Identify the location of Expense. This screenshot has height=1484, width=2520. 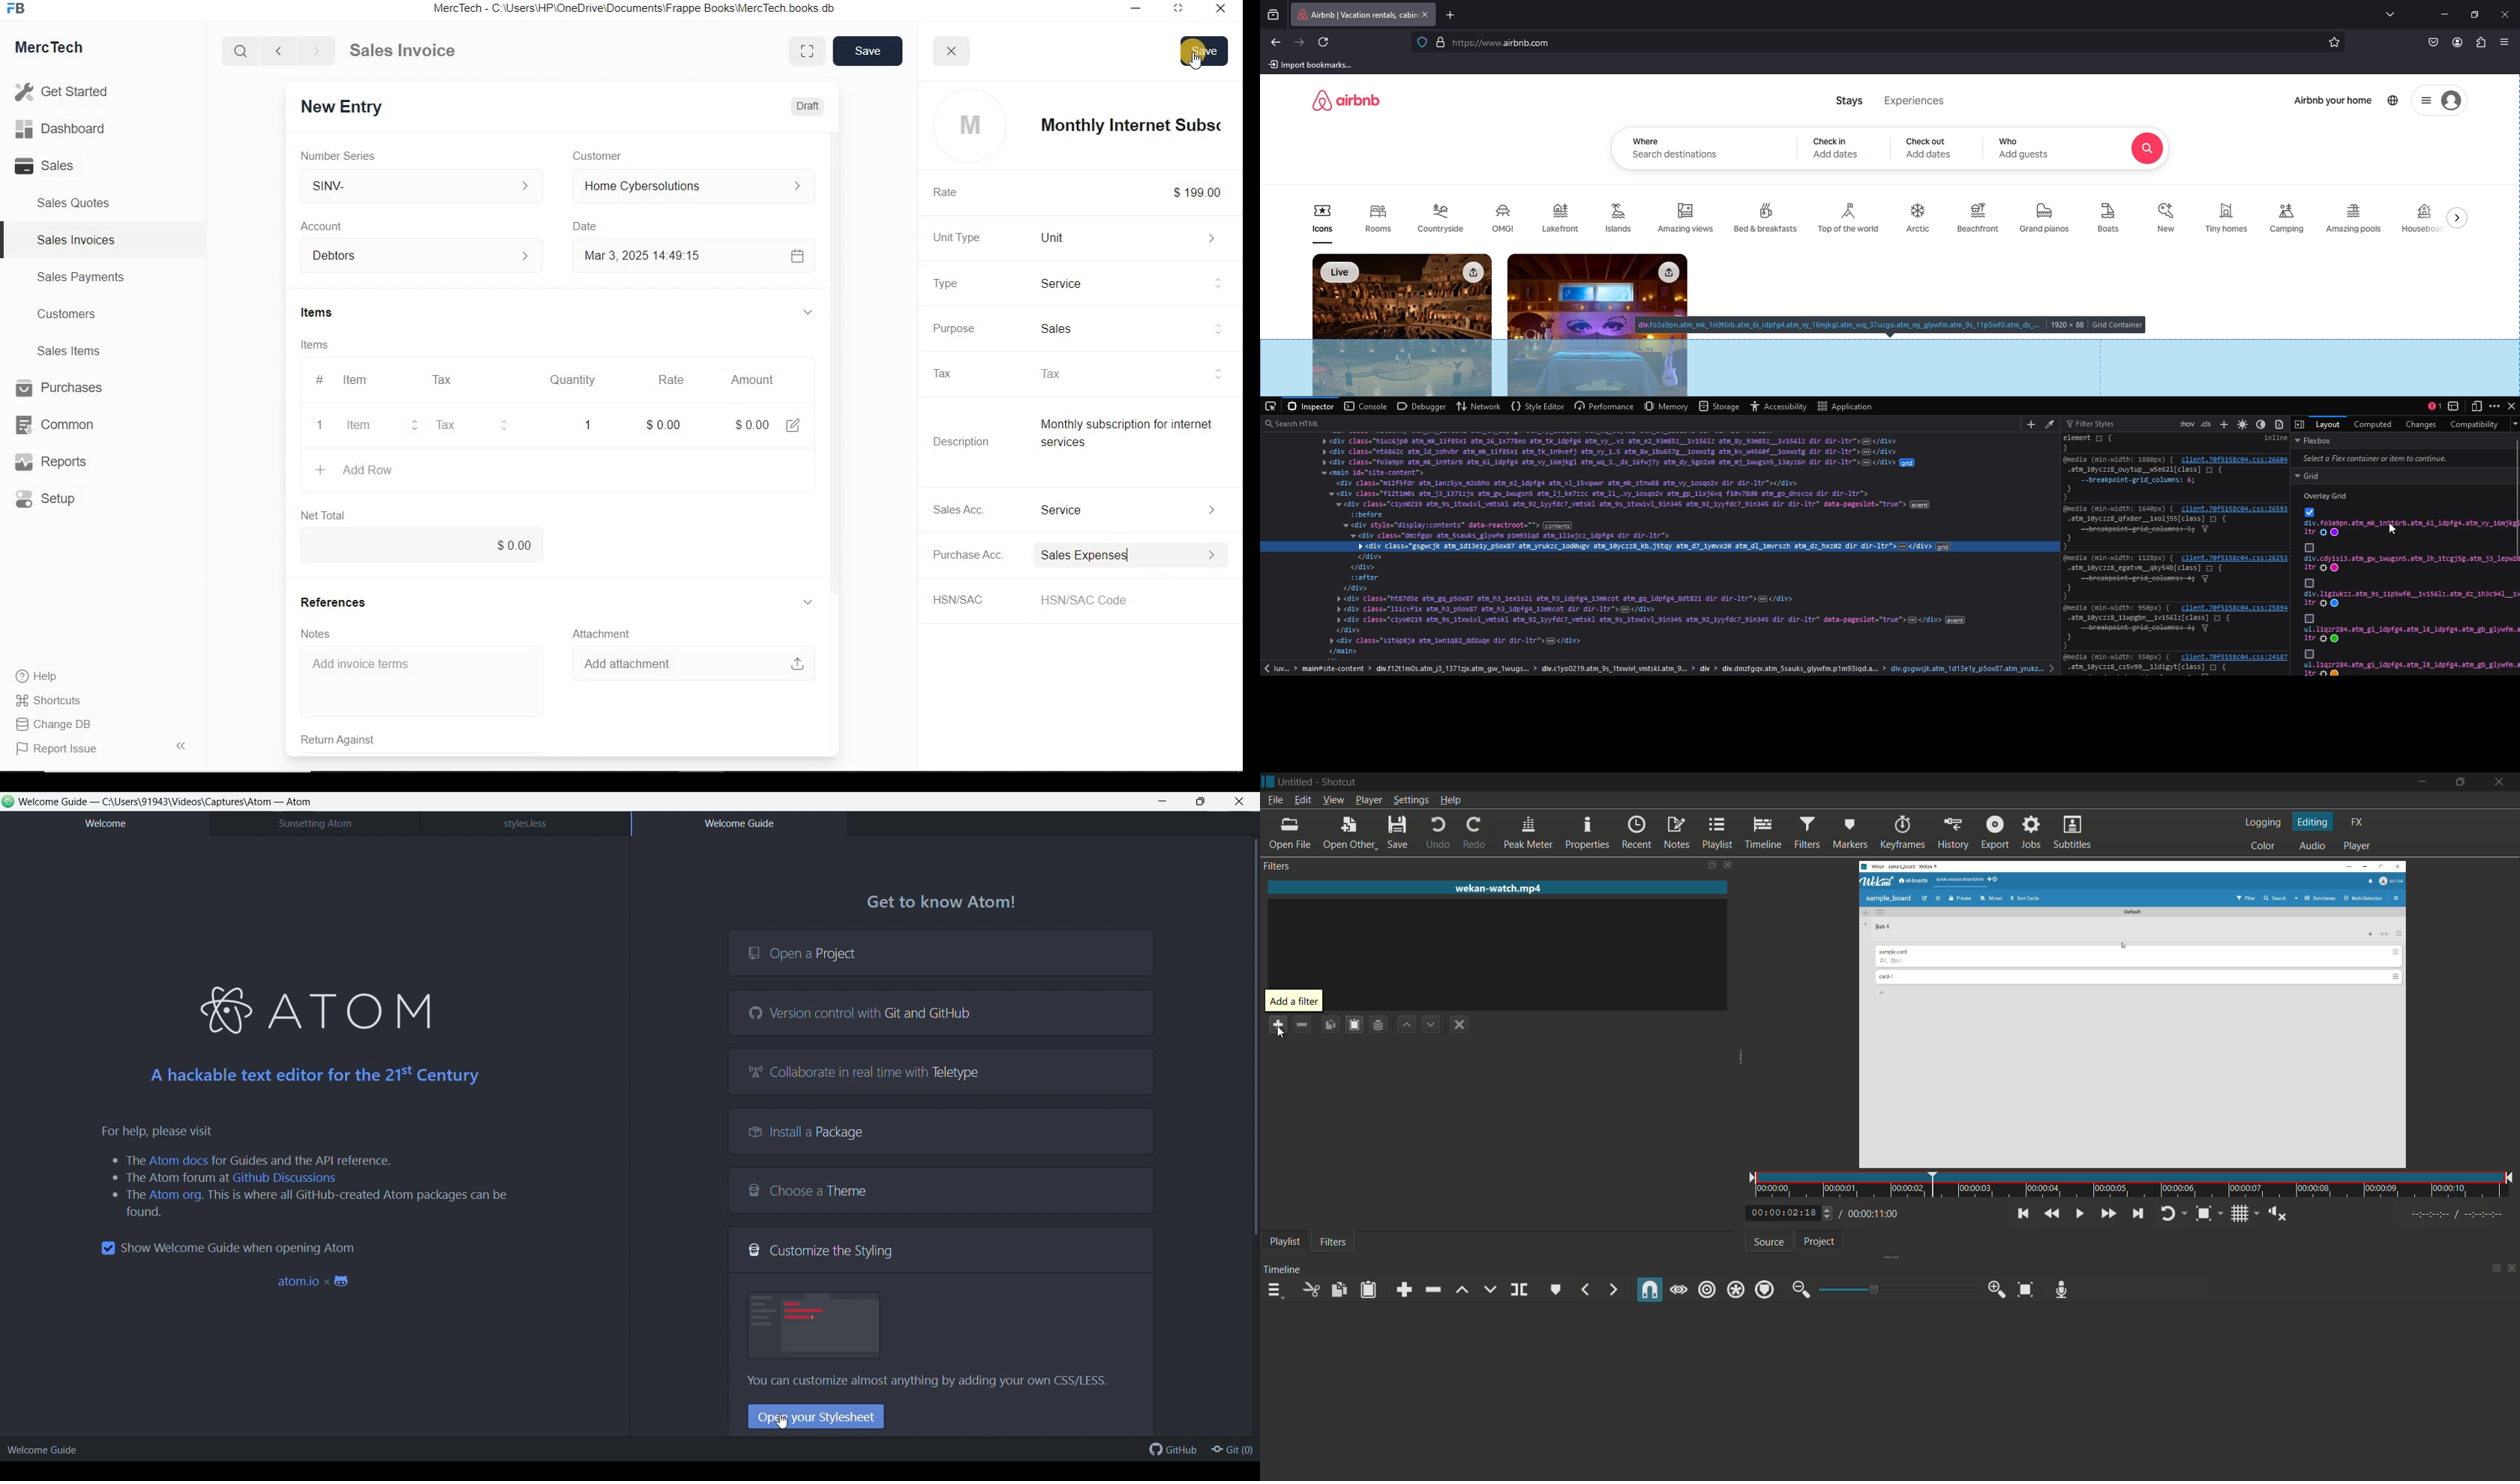
(1126, 556).